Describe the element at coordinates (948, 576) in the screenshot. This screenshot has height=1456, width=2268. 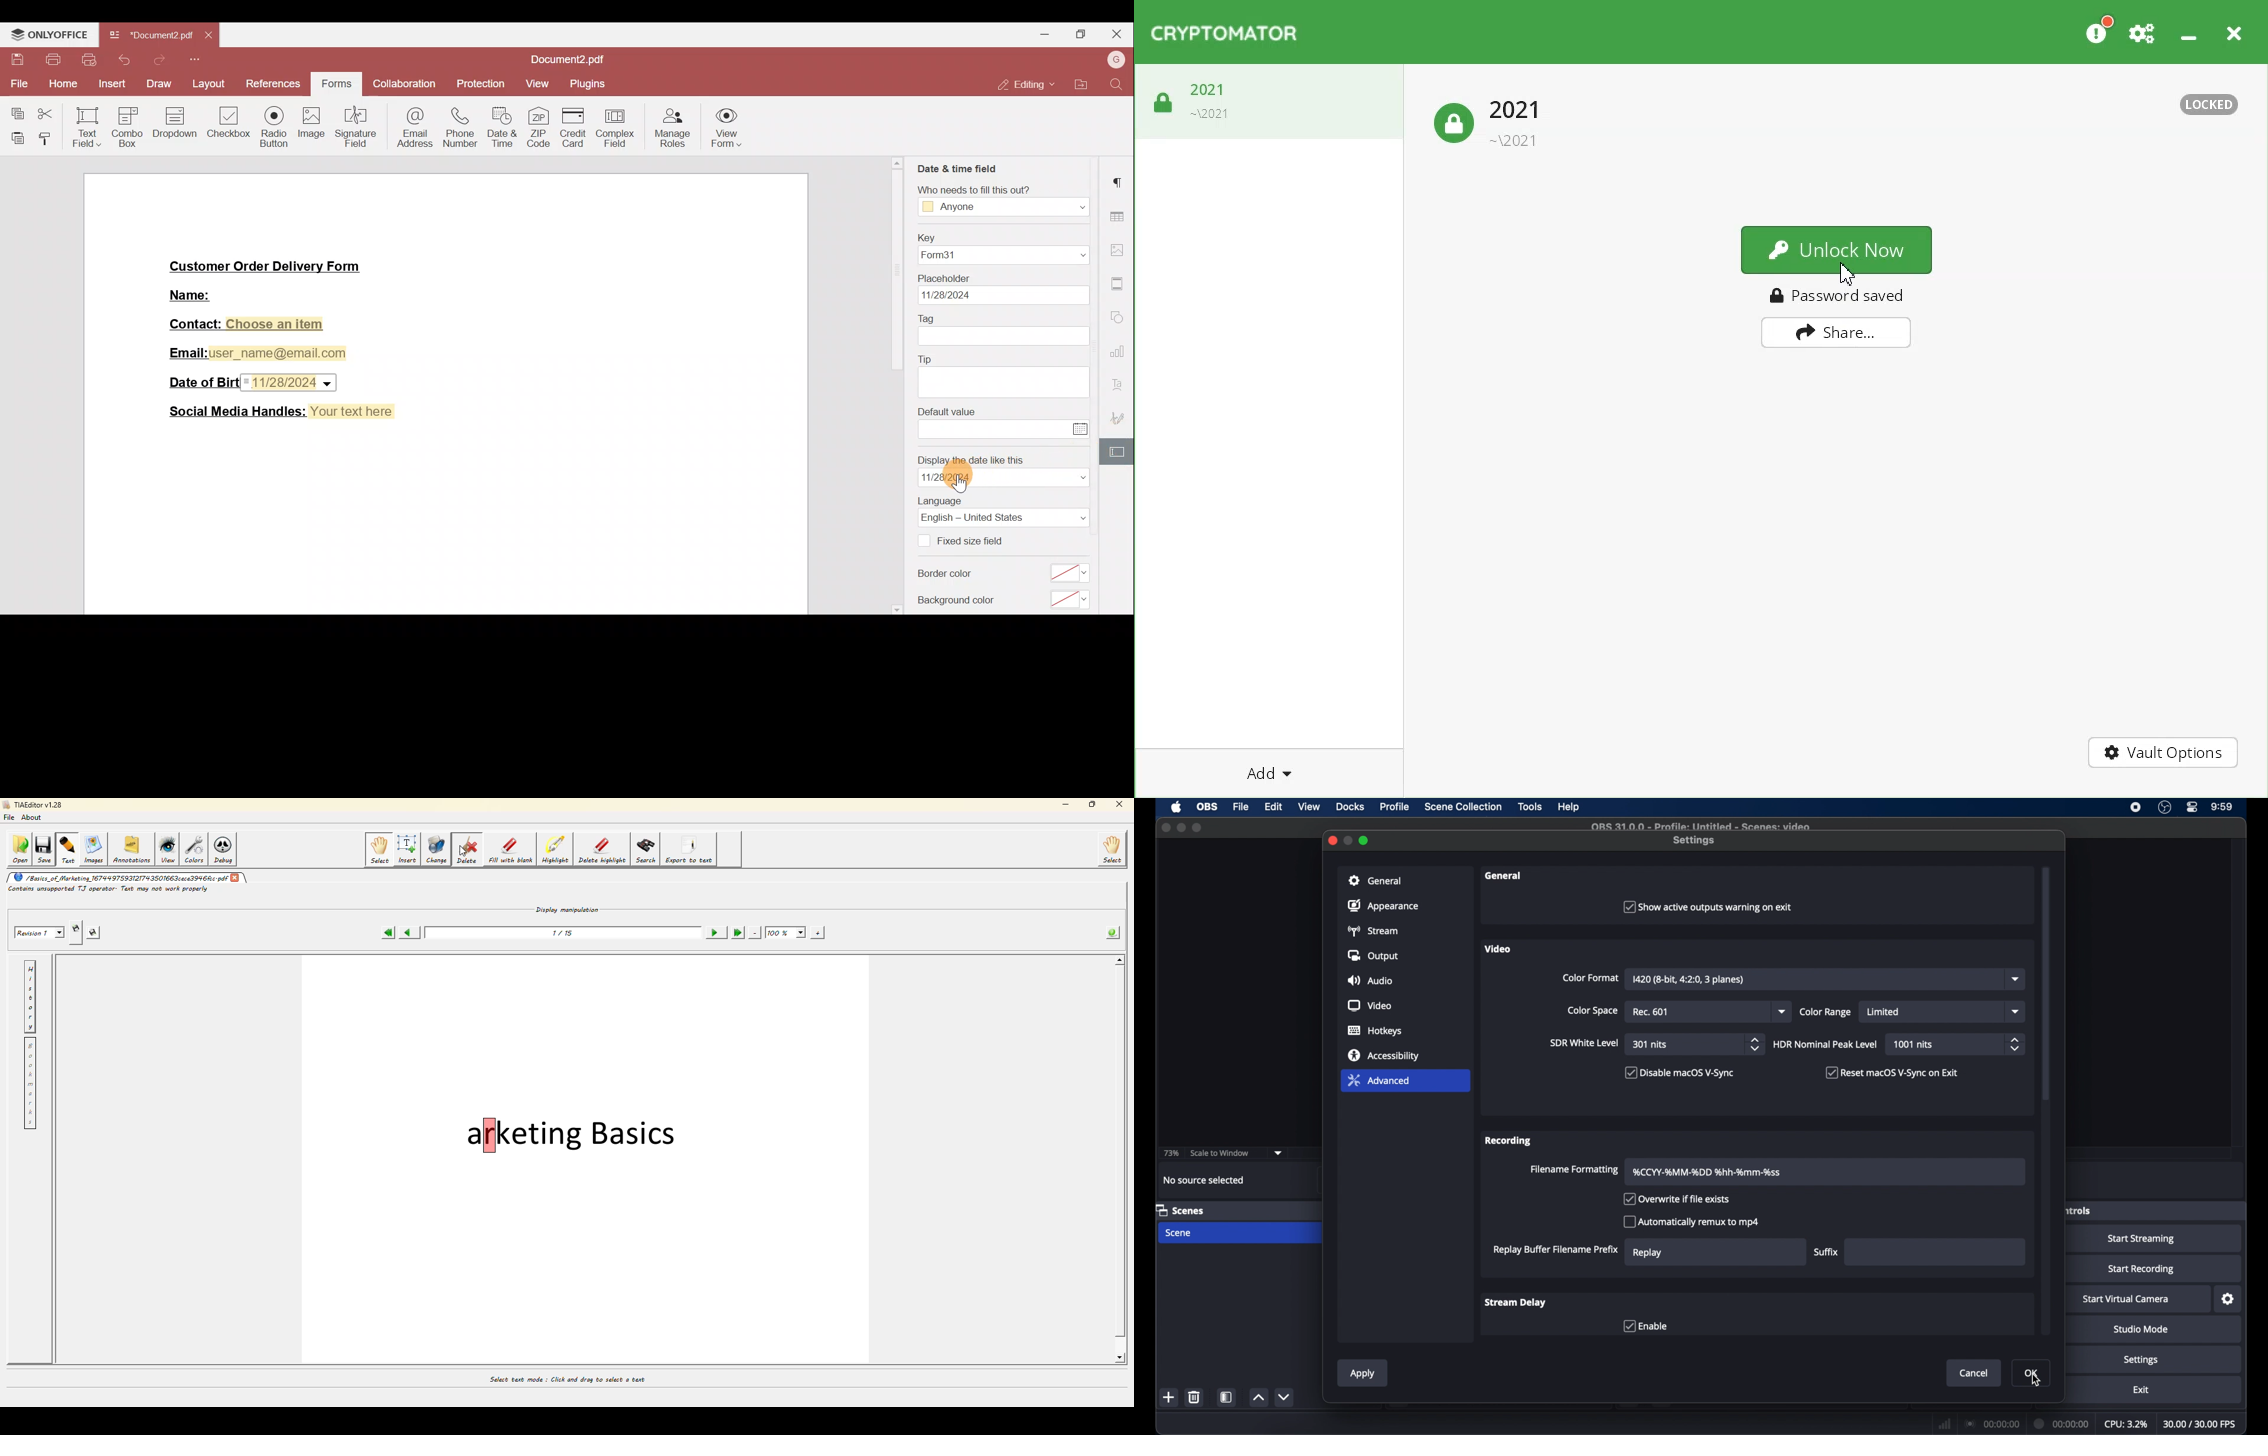
I see `Border color` at that location.